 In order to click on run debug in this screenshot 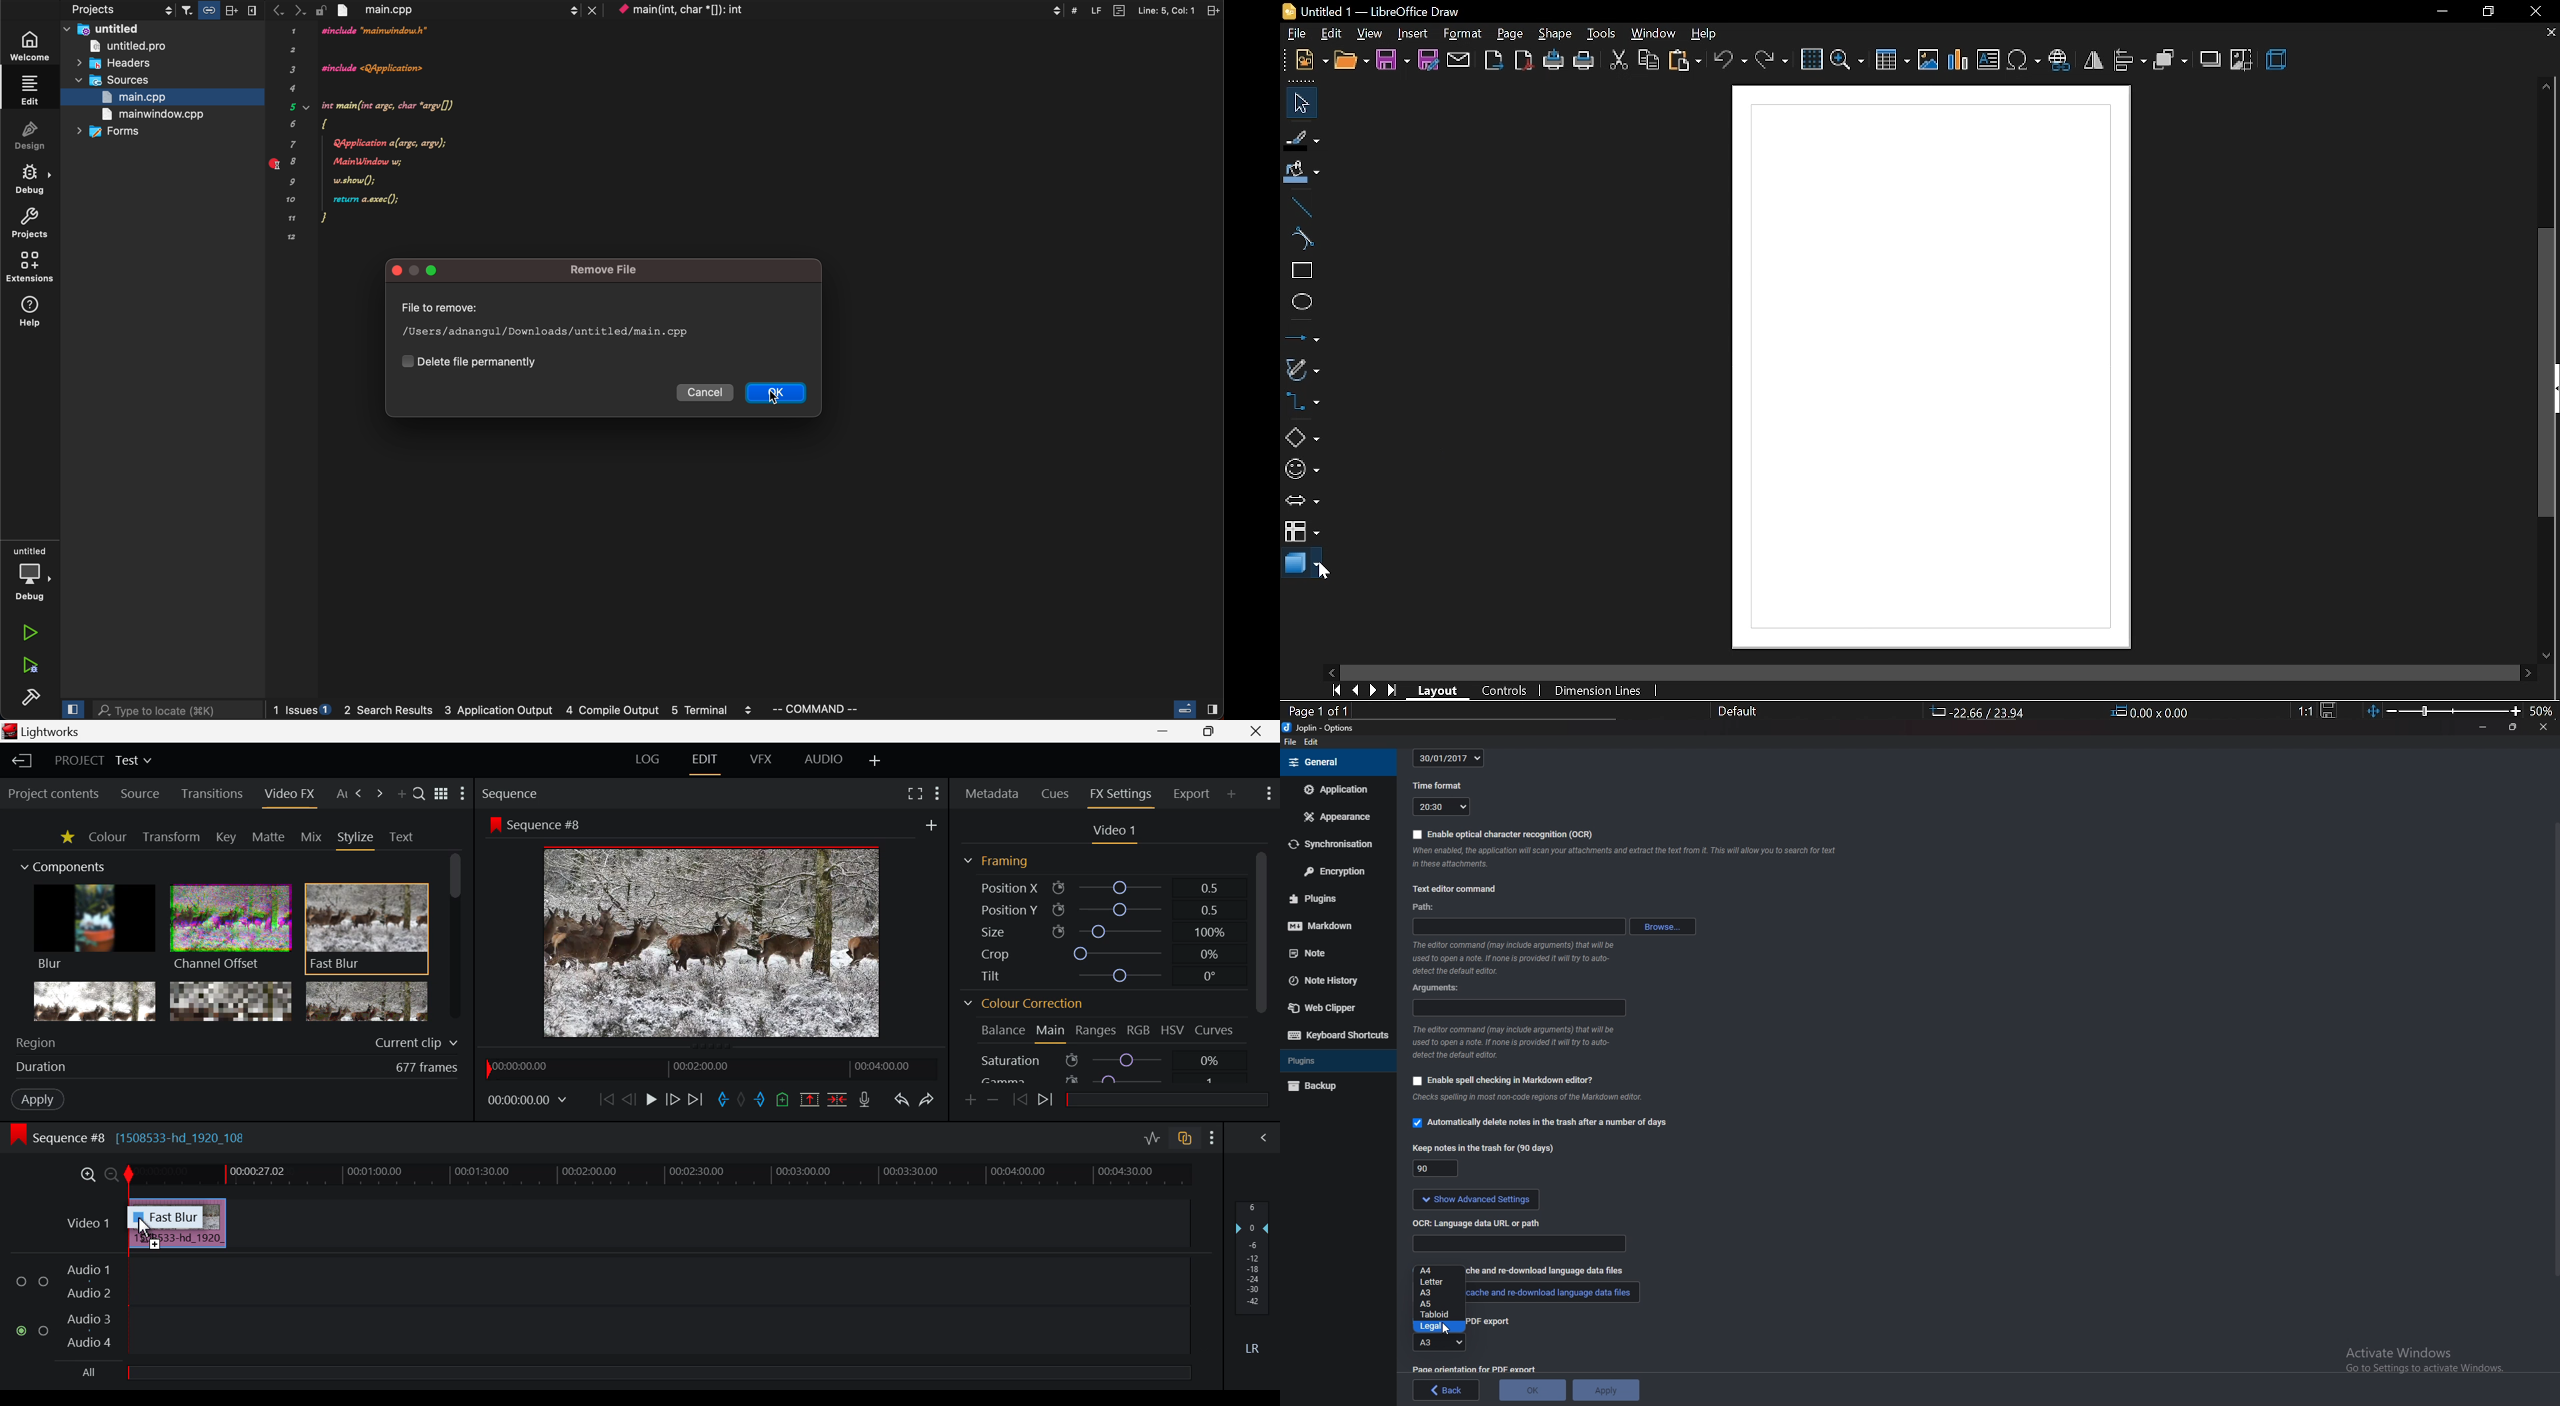, I will do `click(28, 667)`.